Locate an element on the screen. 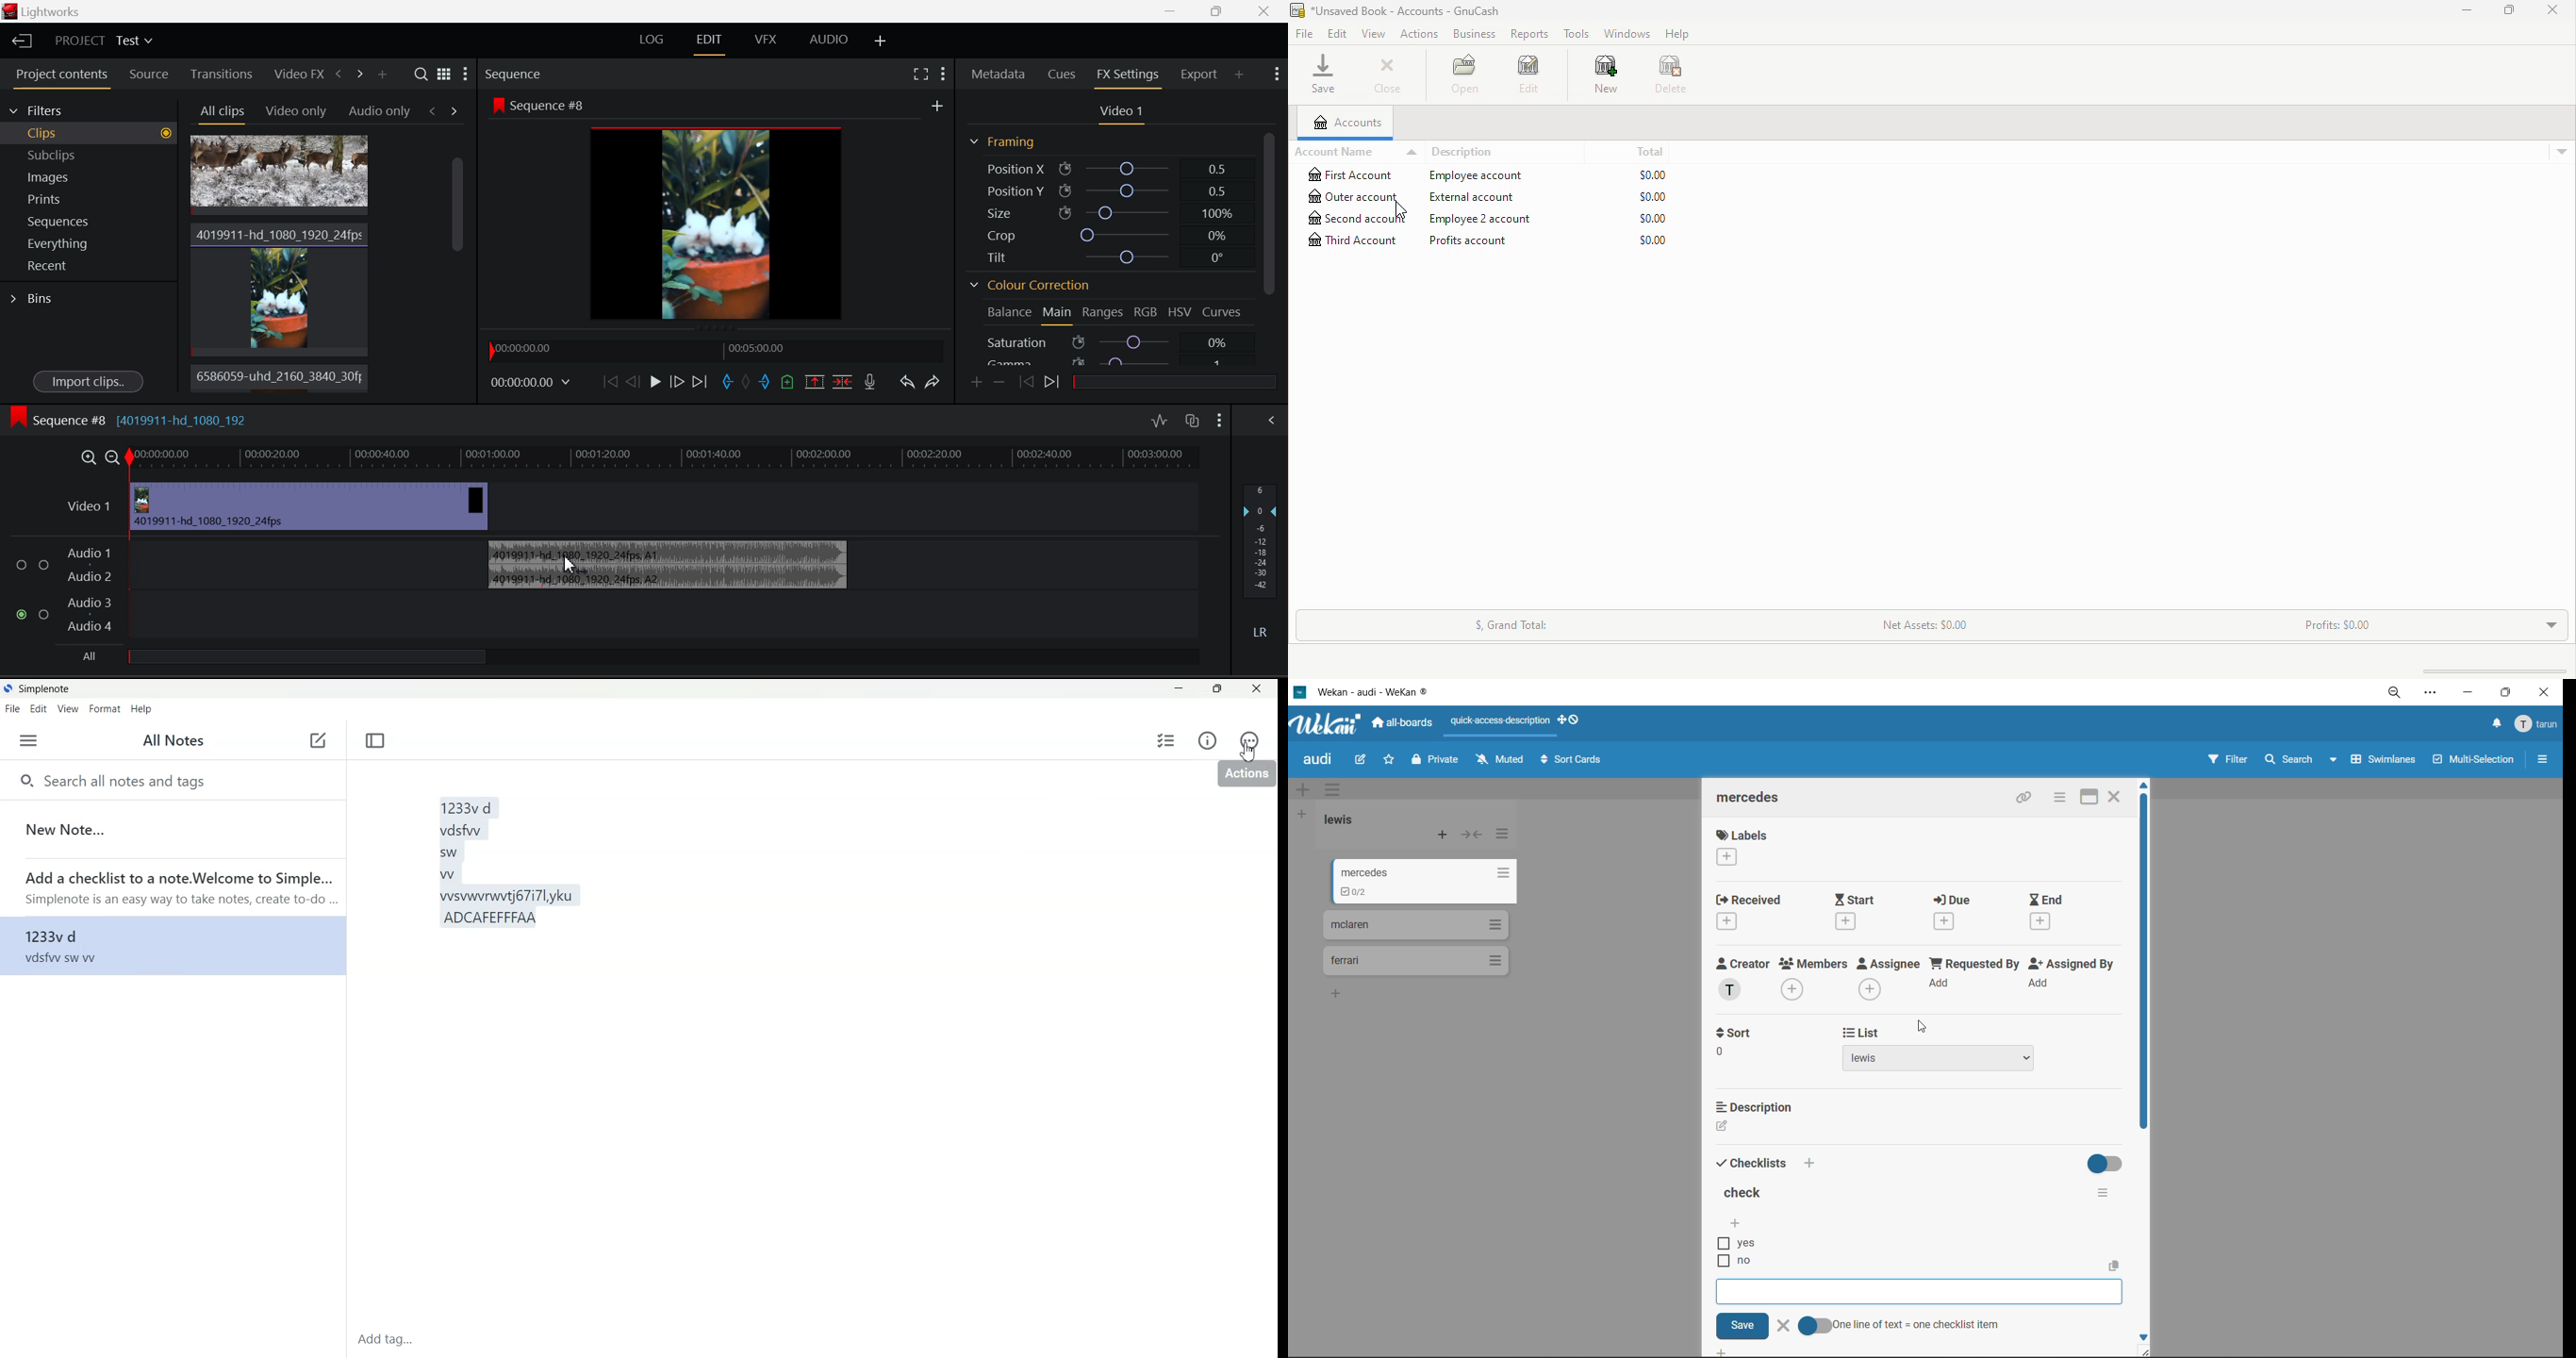 This screenshot has width=2576, height=1372. checklist enabled is located at coordinates (1354, 894).